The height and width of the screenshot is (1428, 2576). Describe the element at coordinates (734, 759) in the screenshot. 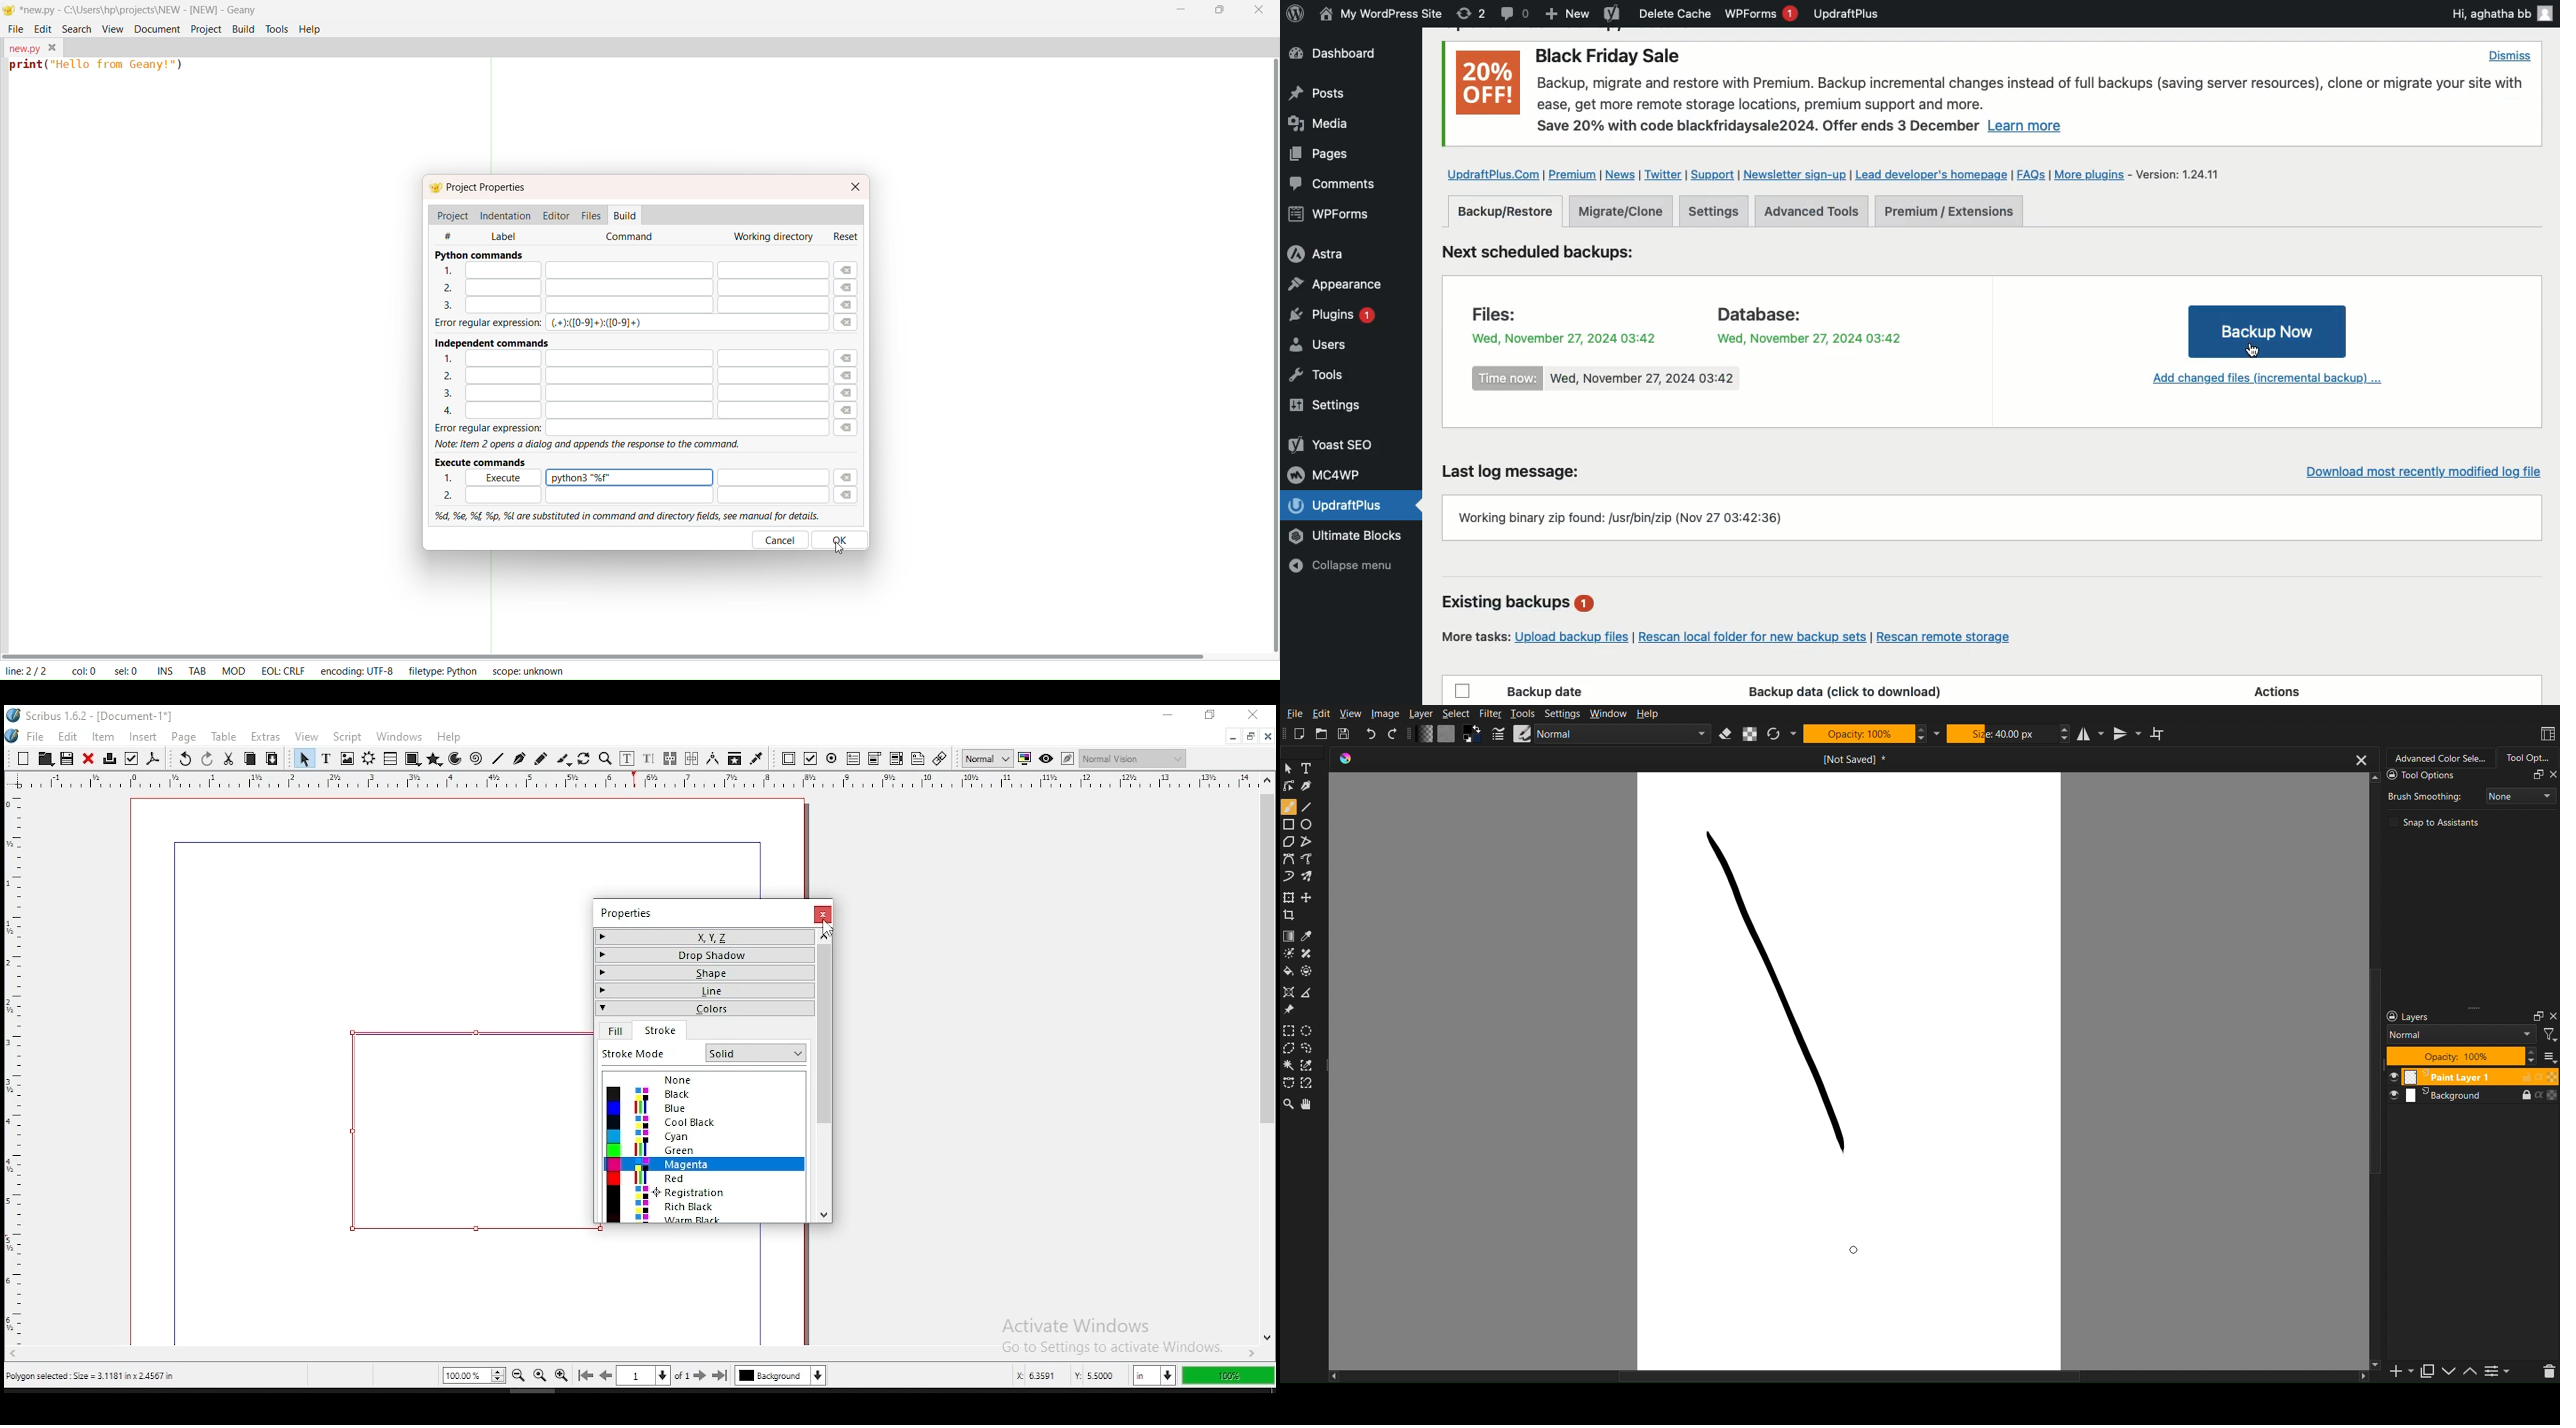

I see `copy item properties` at that location.